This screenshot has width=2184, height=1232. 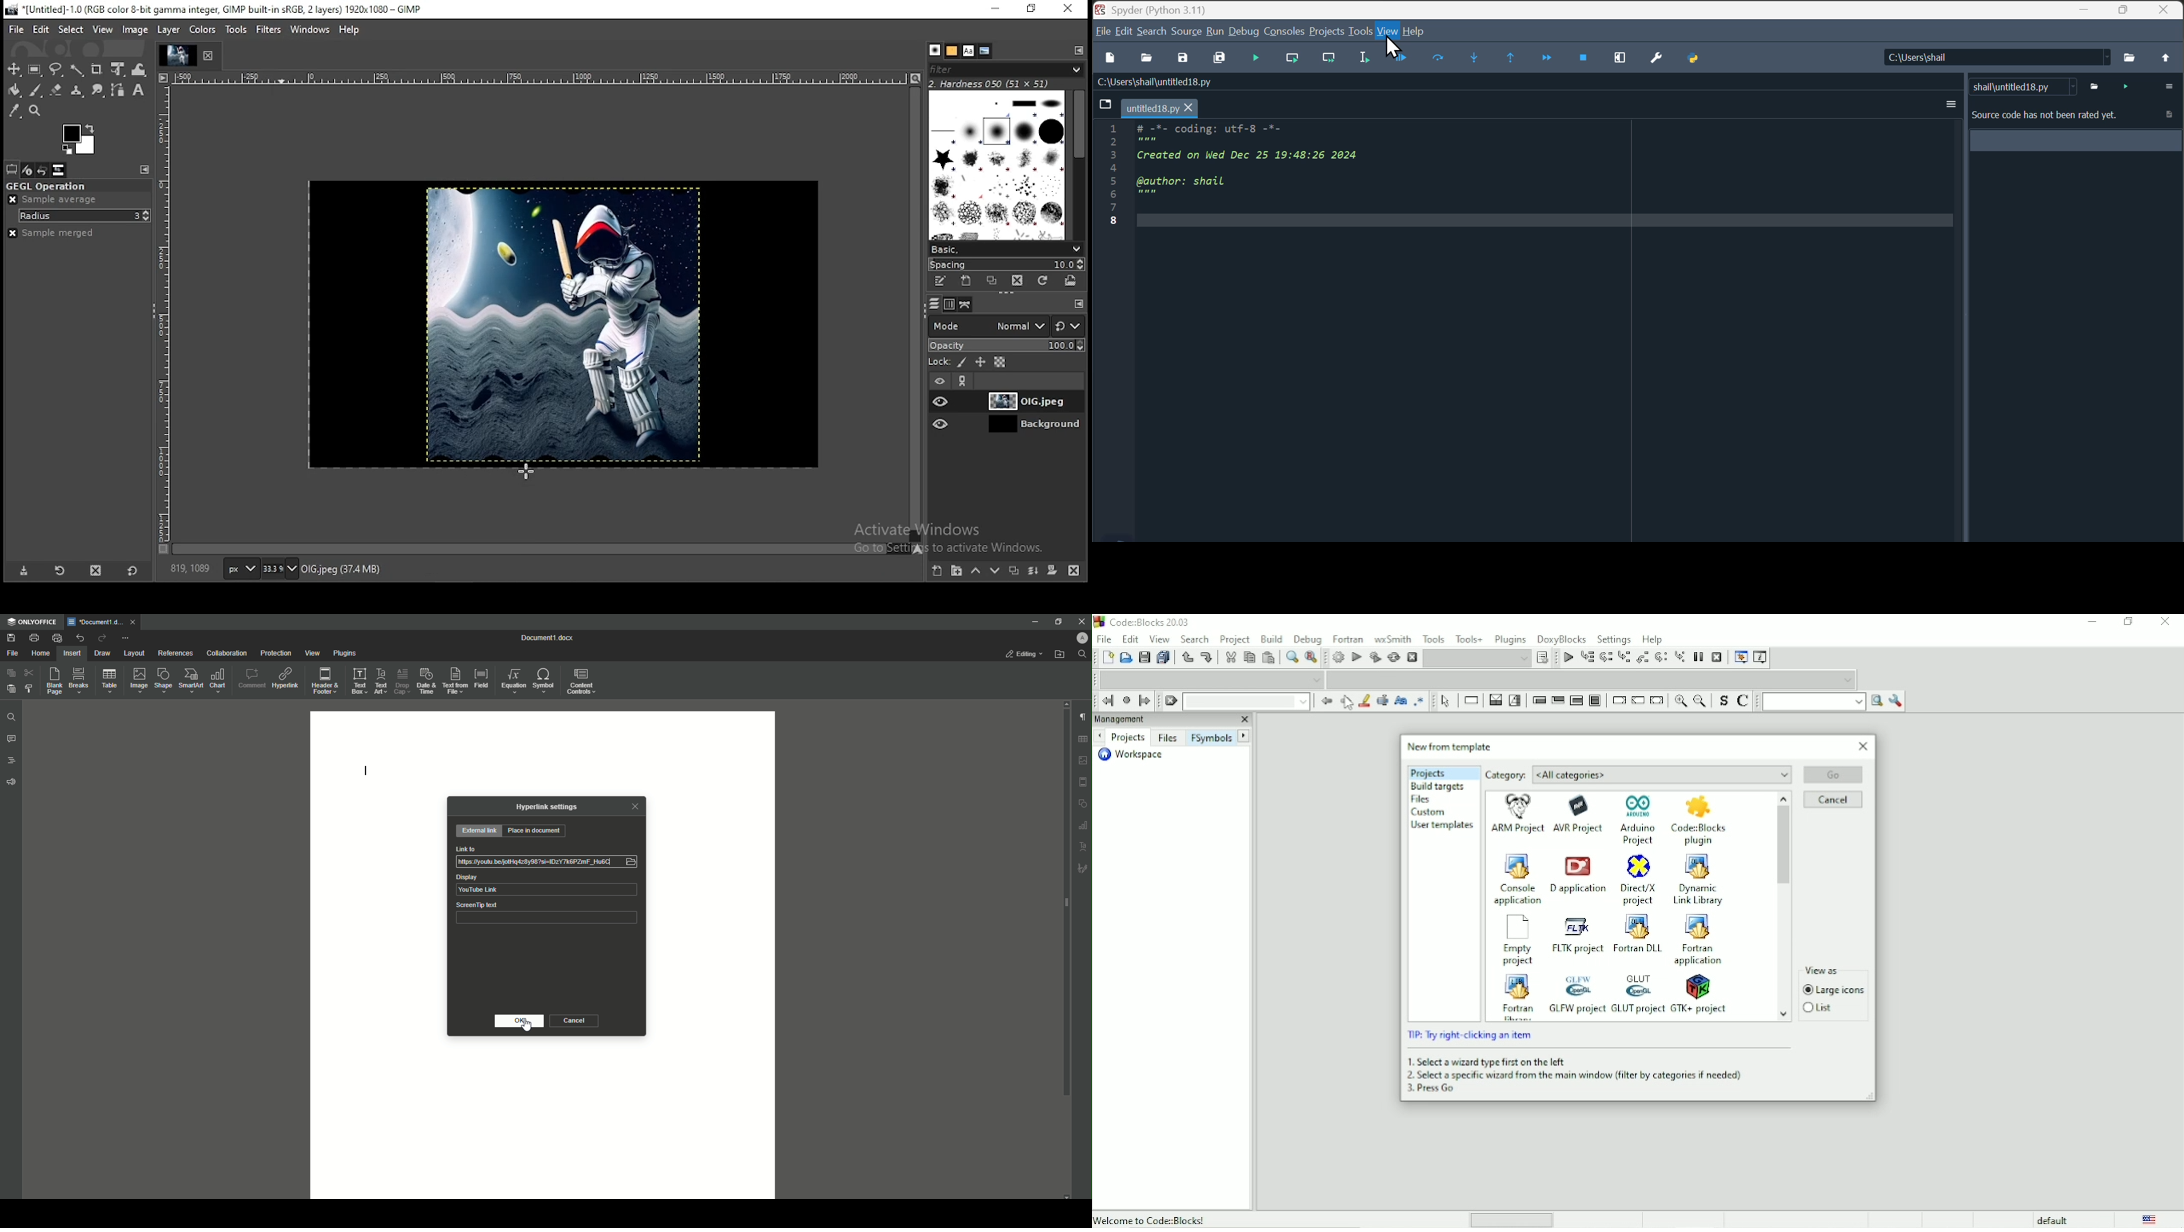 What do you see at coordinates (2165, 86) in the screenshot?
I see `more options` at bounding box center [2165, 86].